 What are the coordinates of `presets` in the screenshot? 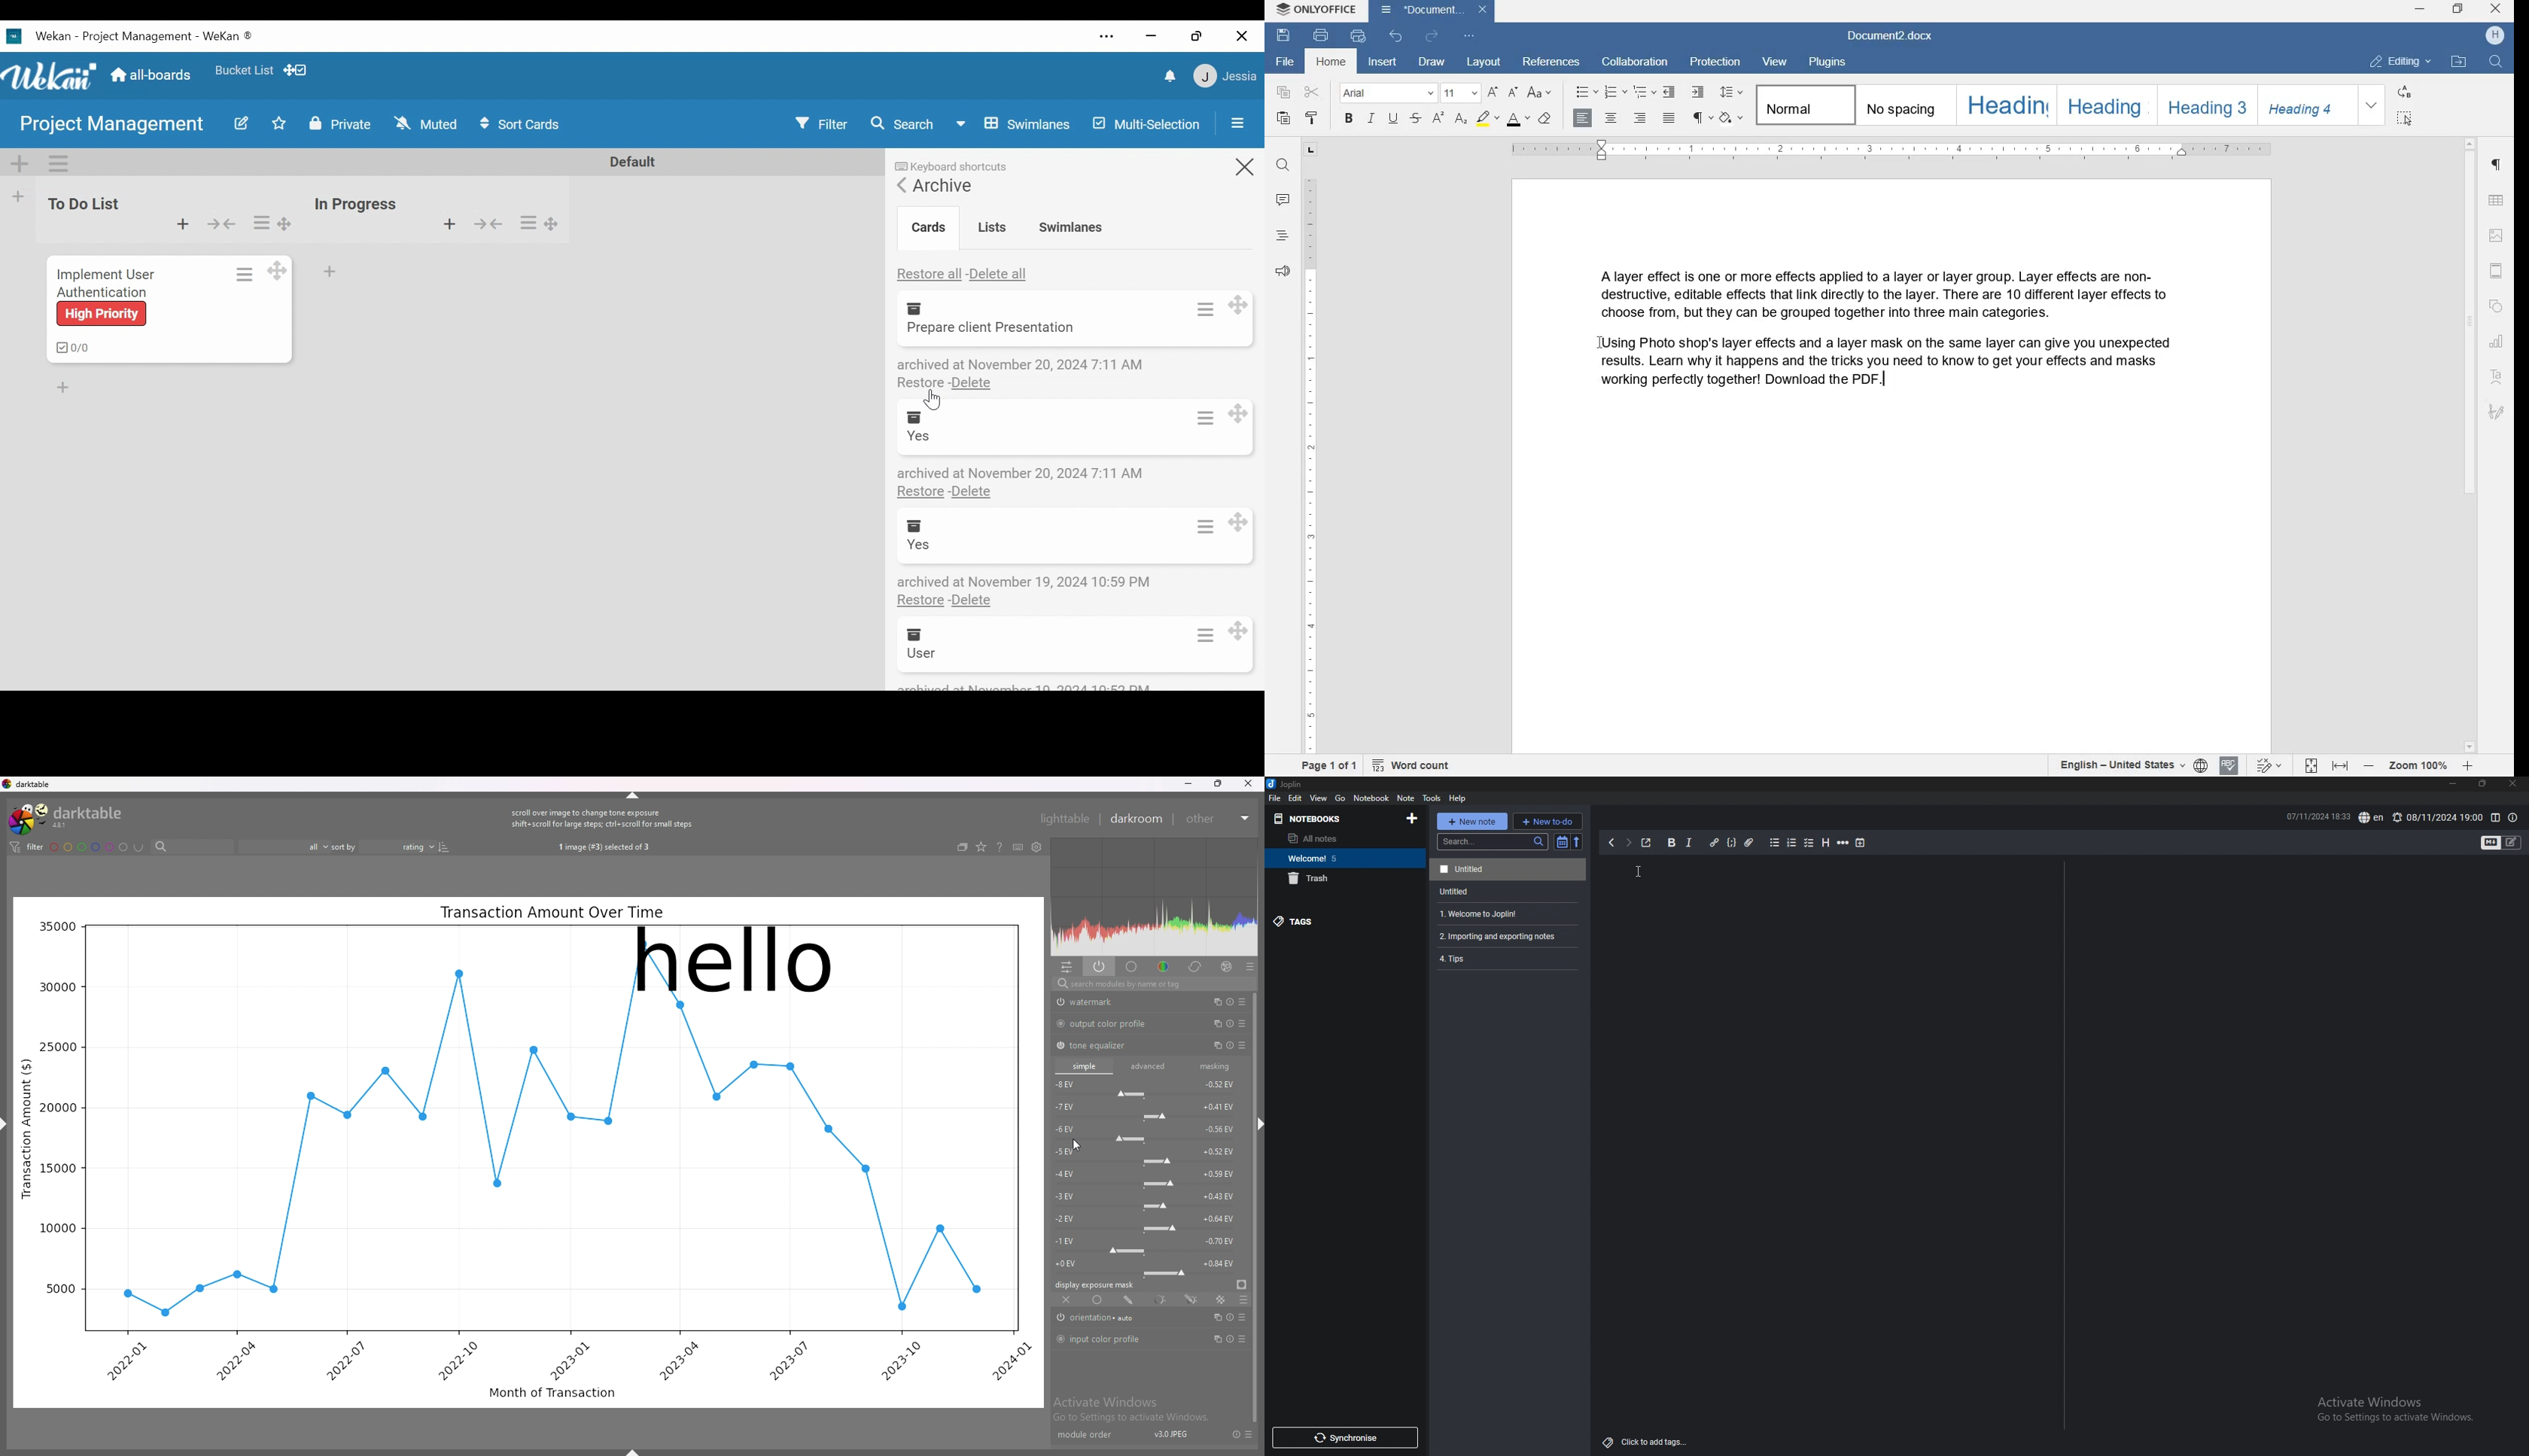 It's located at (1249, 966).